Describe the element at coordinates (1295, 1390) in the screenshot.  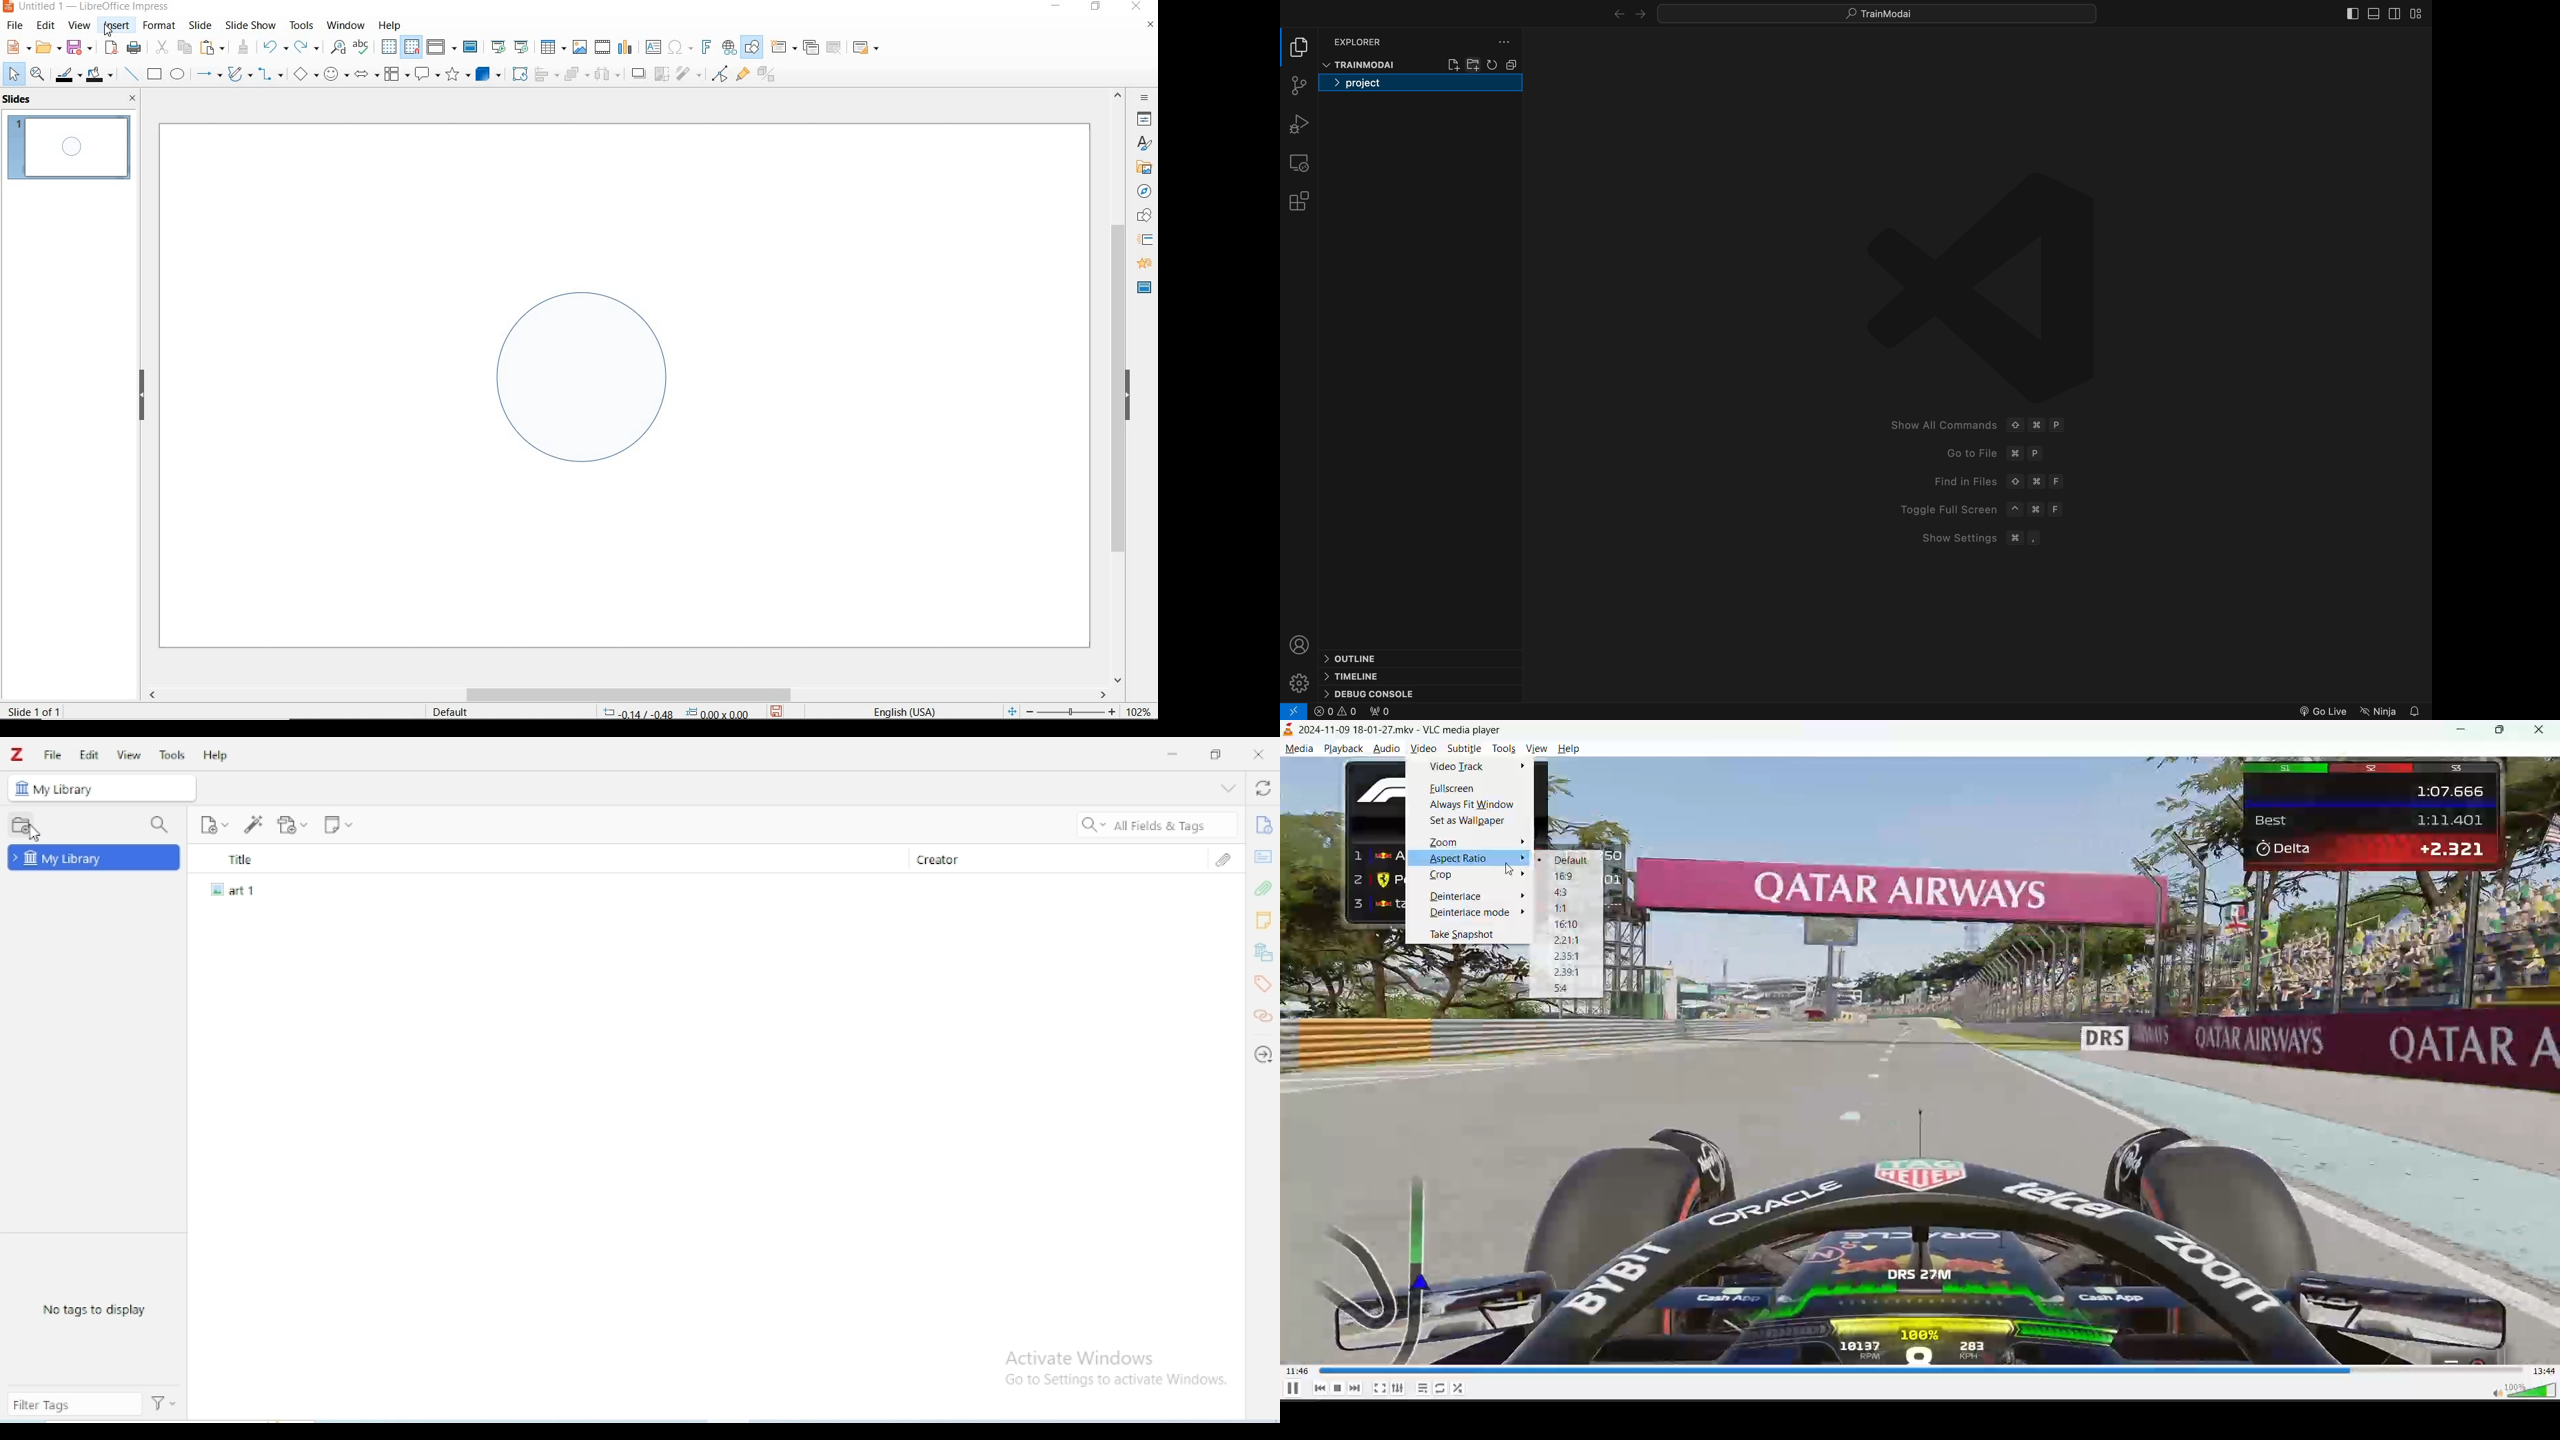
I see `pause` at that location.